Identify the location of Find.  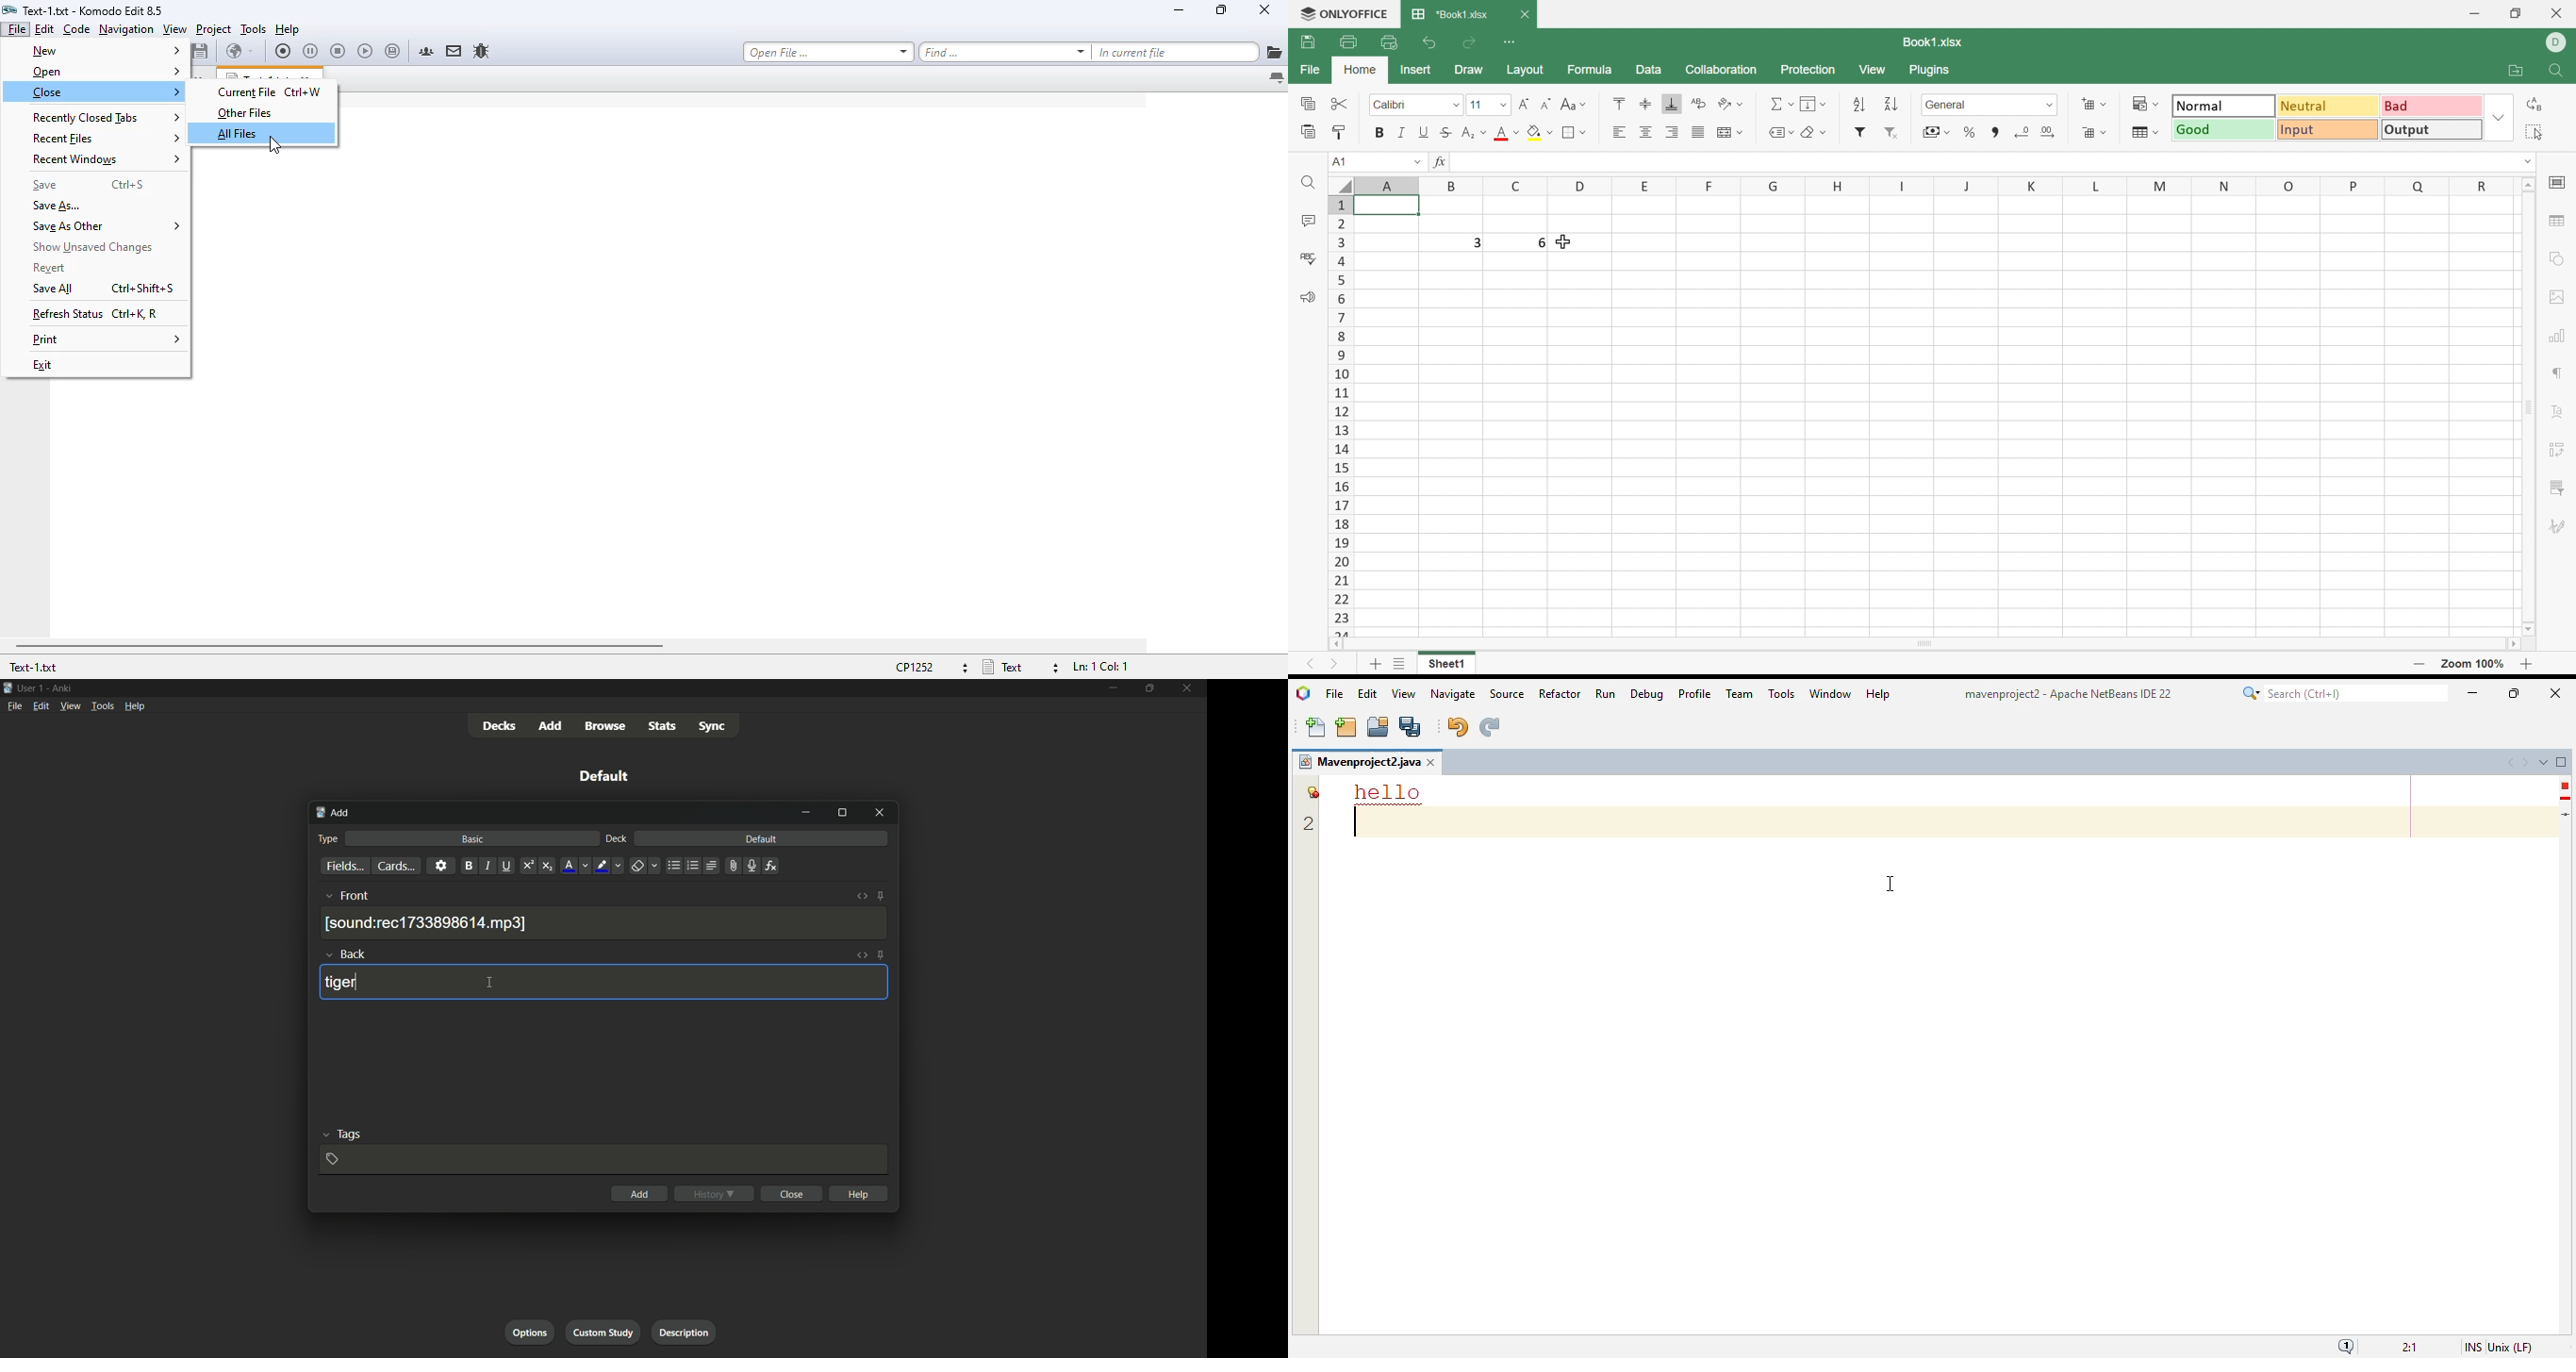
(1311, 185).